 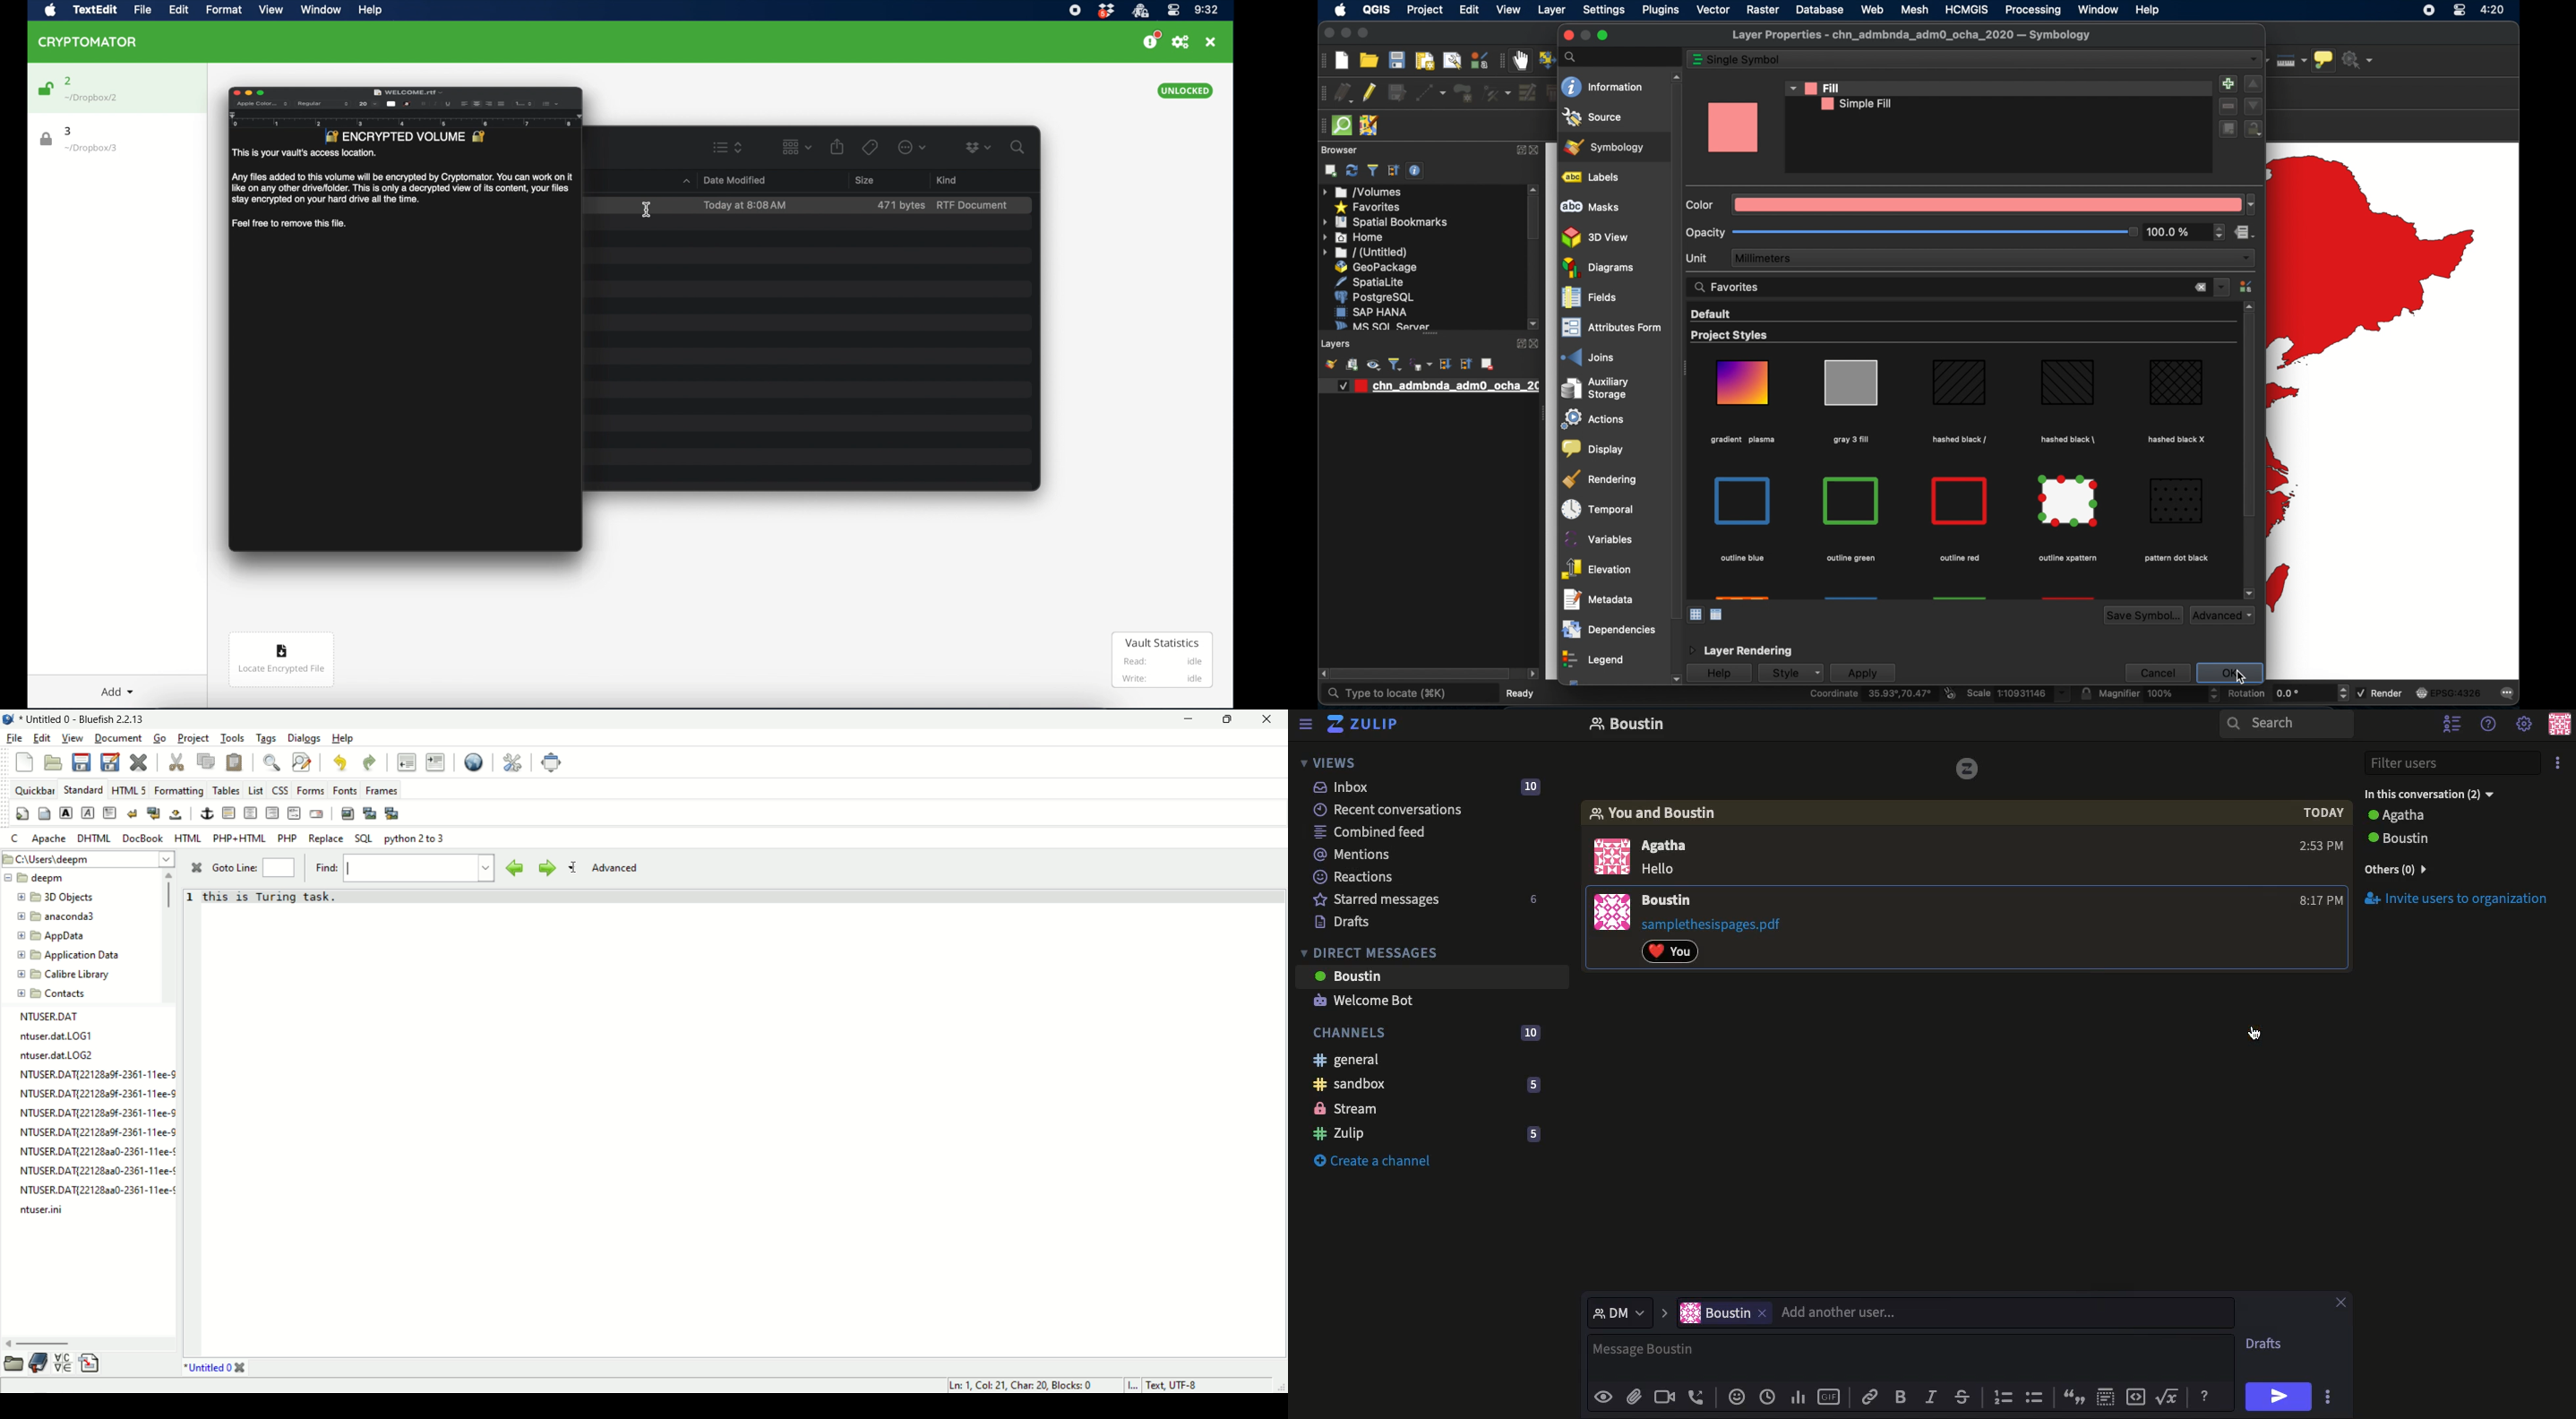 What do you see at coordinates (2257, 1031) in the screenshot?
I see `cursor` at bounding box center [2257, 1031].